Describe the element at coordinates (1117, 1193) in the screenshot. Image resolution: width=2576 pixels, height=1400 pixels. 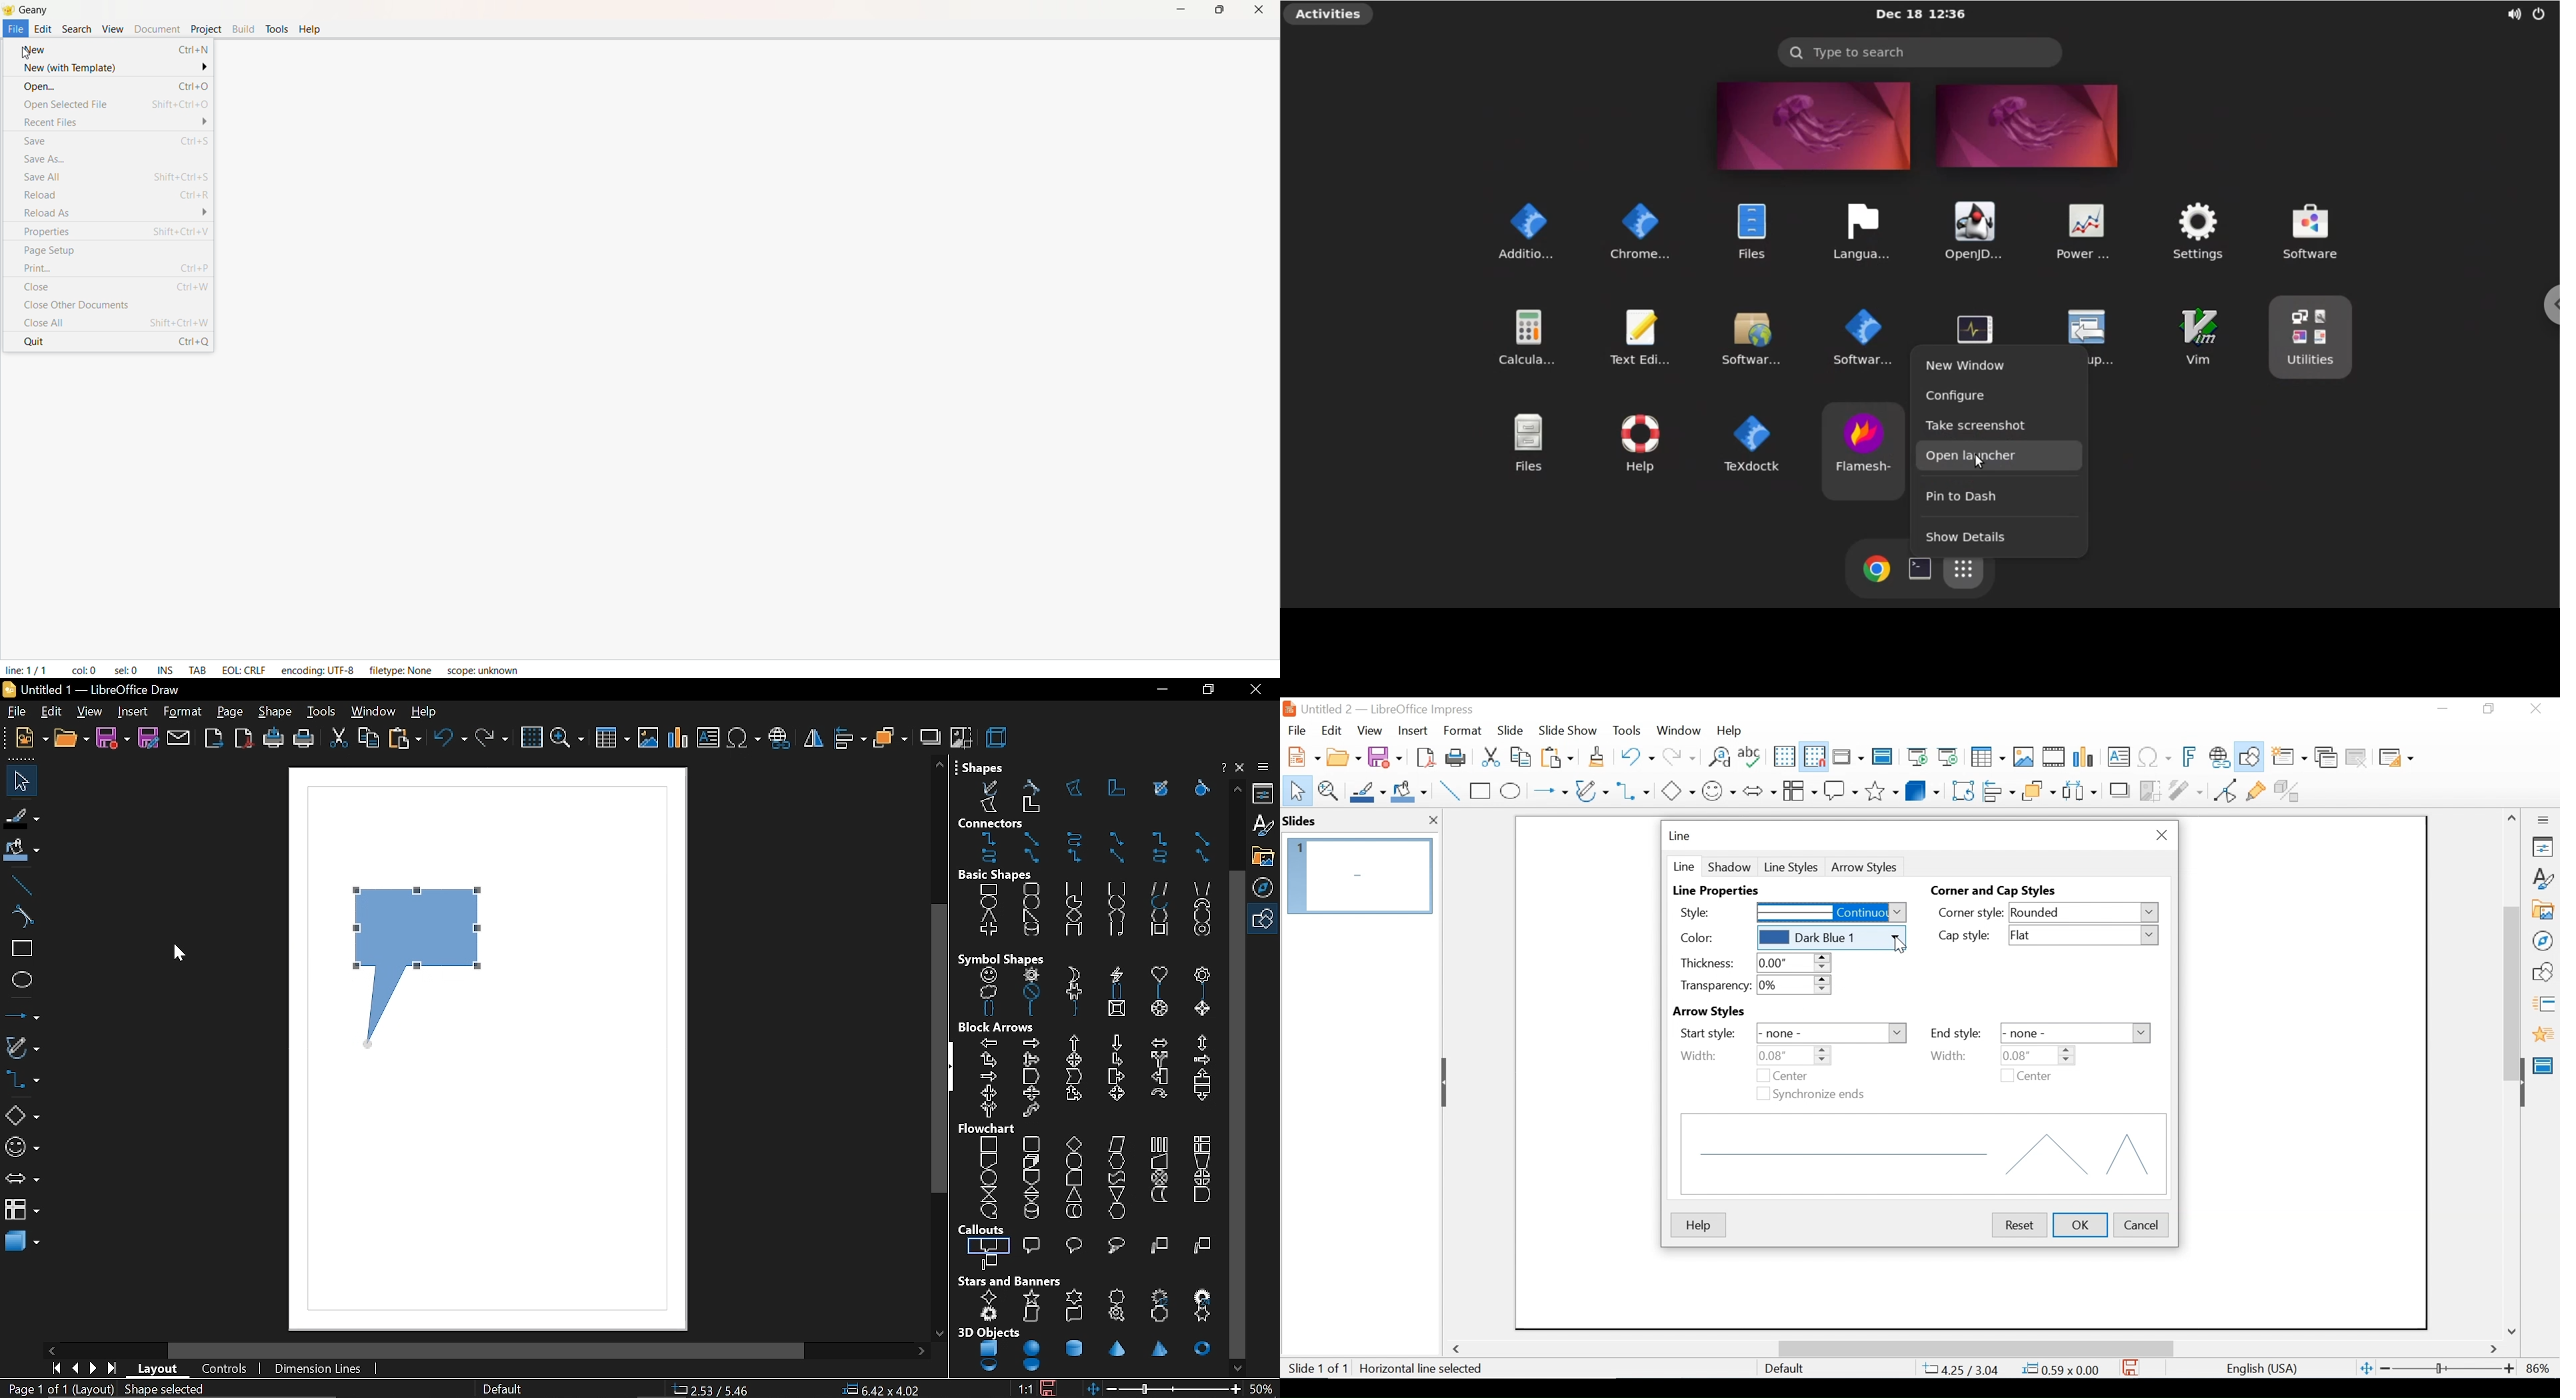
I see `merge` at that location.